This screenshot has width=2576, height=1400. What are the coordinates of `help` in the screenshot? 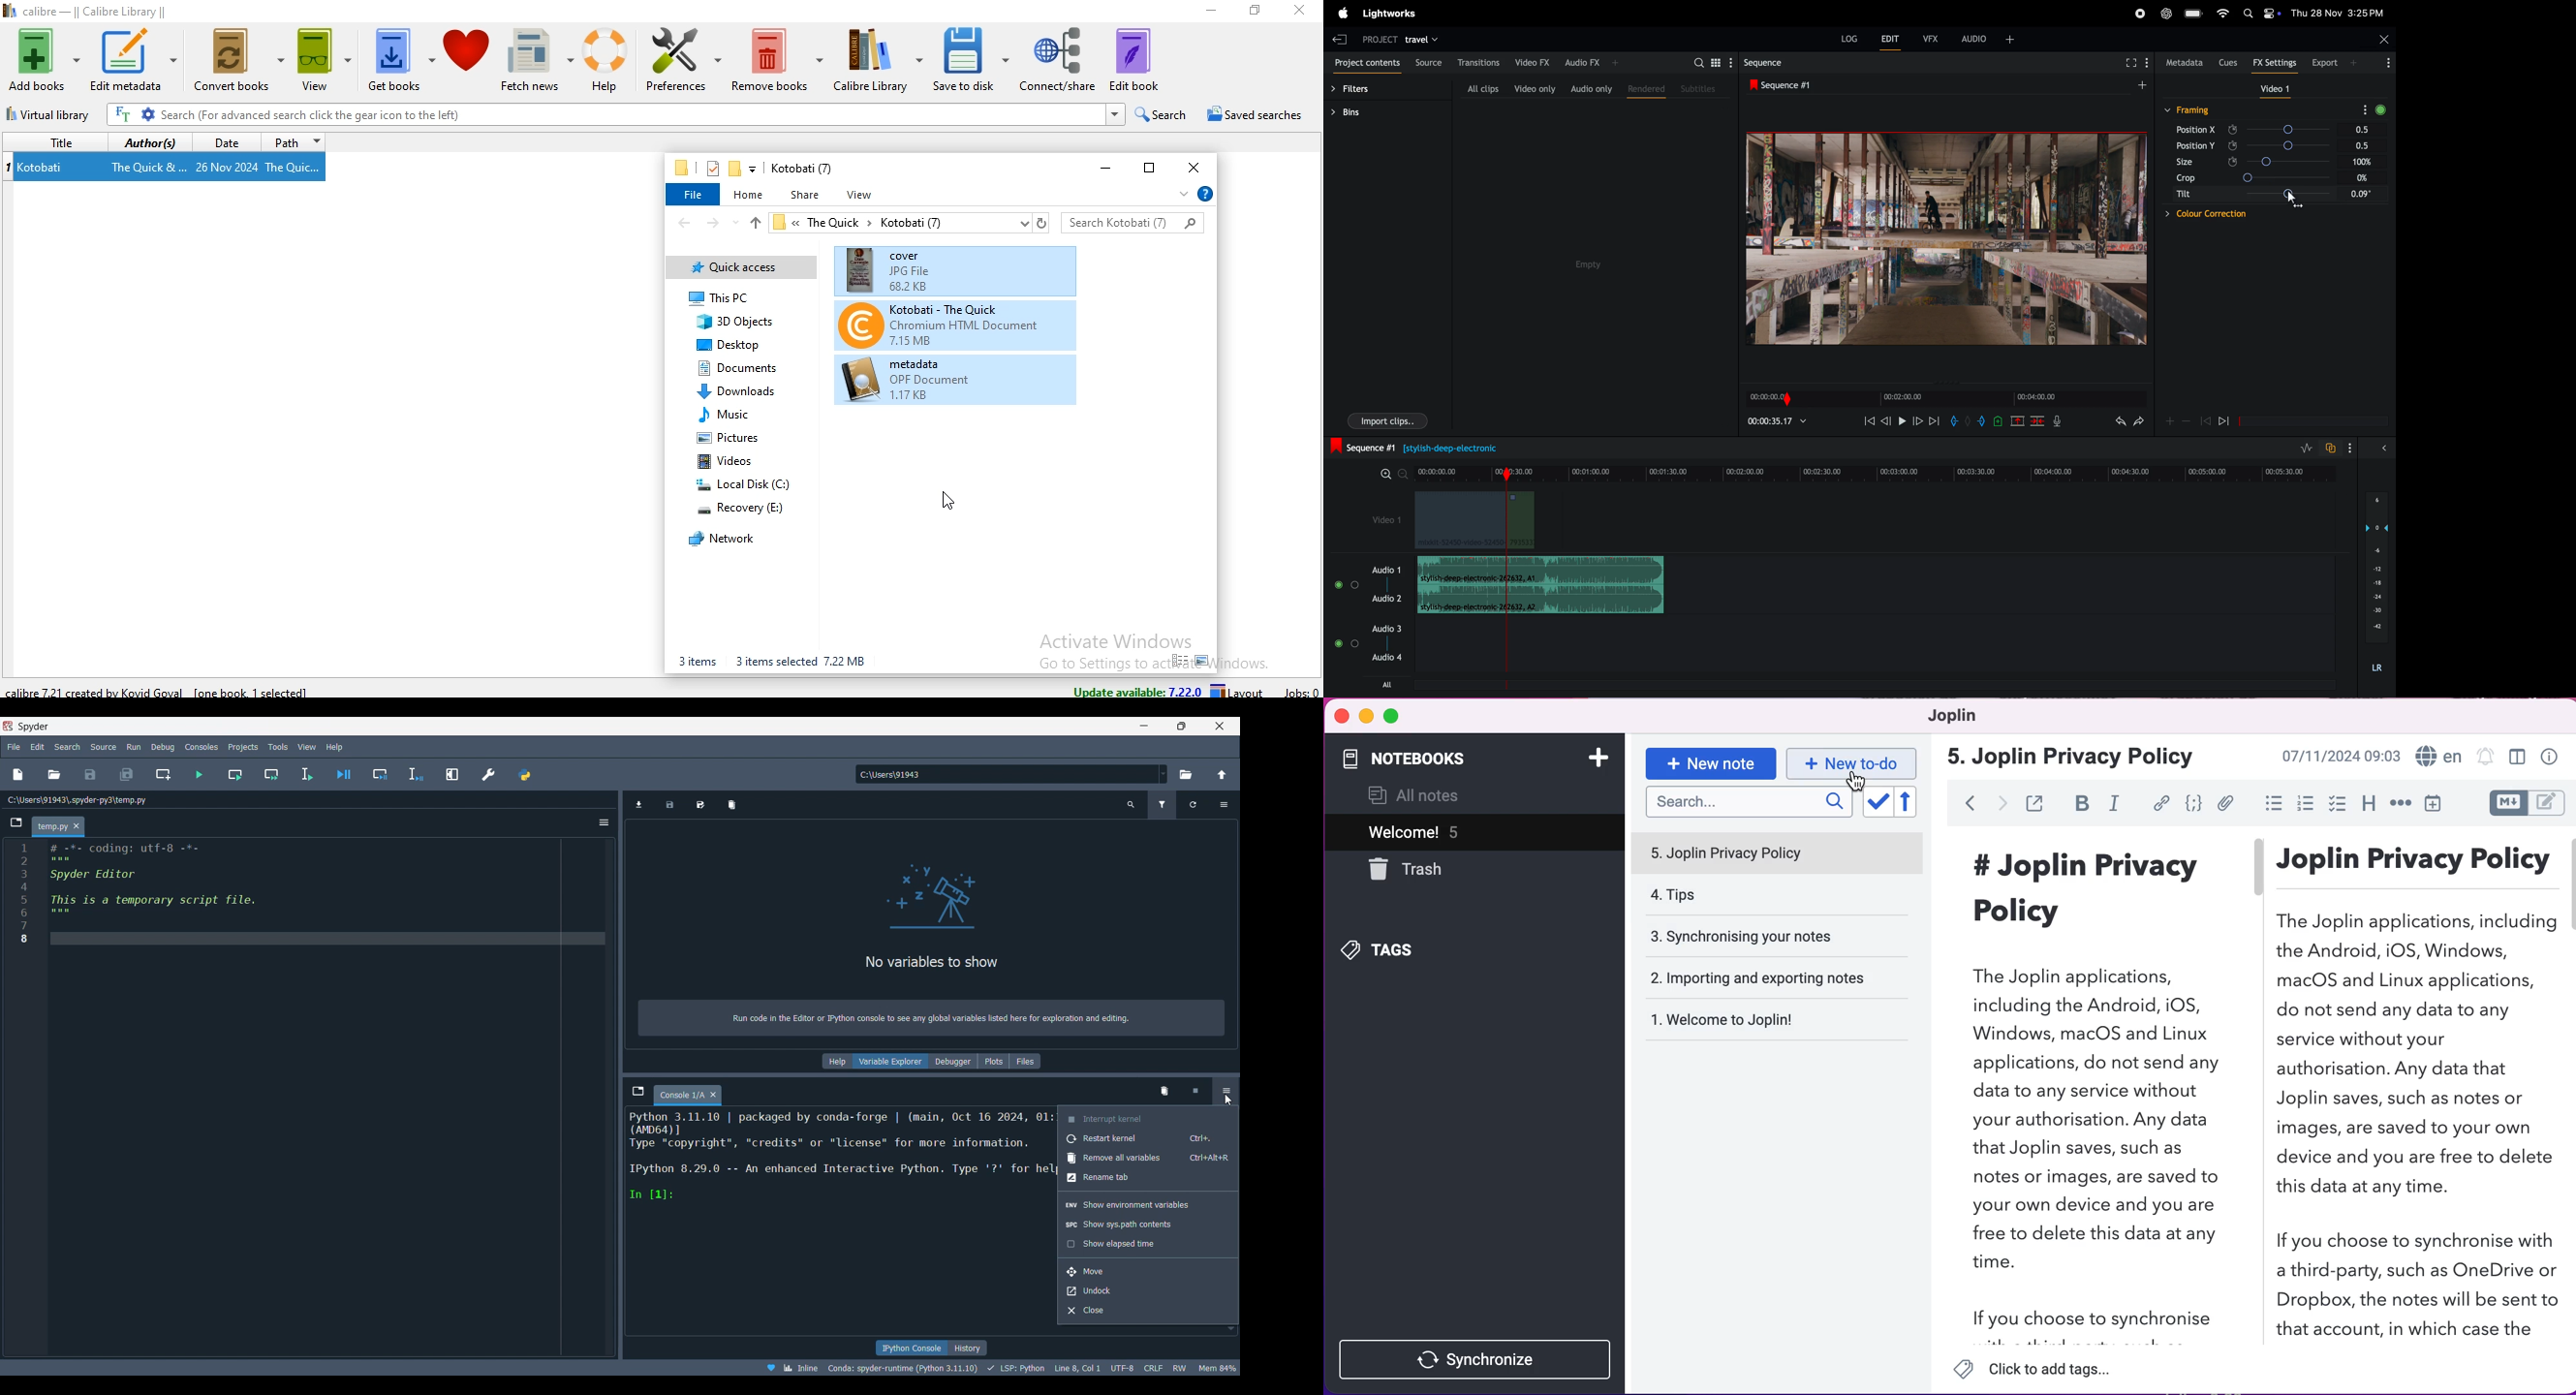 It's located at (1204, 194).